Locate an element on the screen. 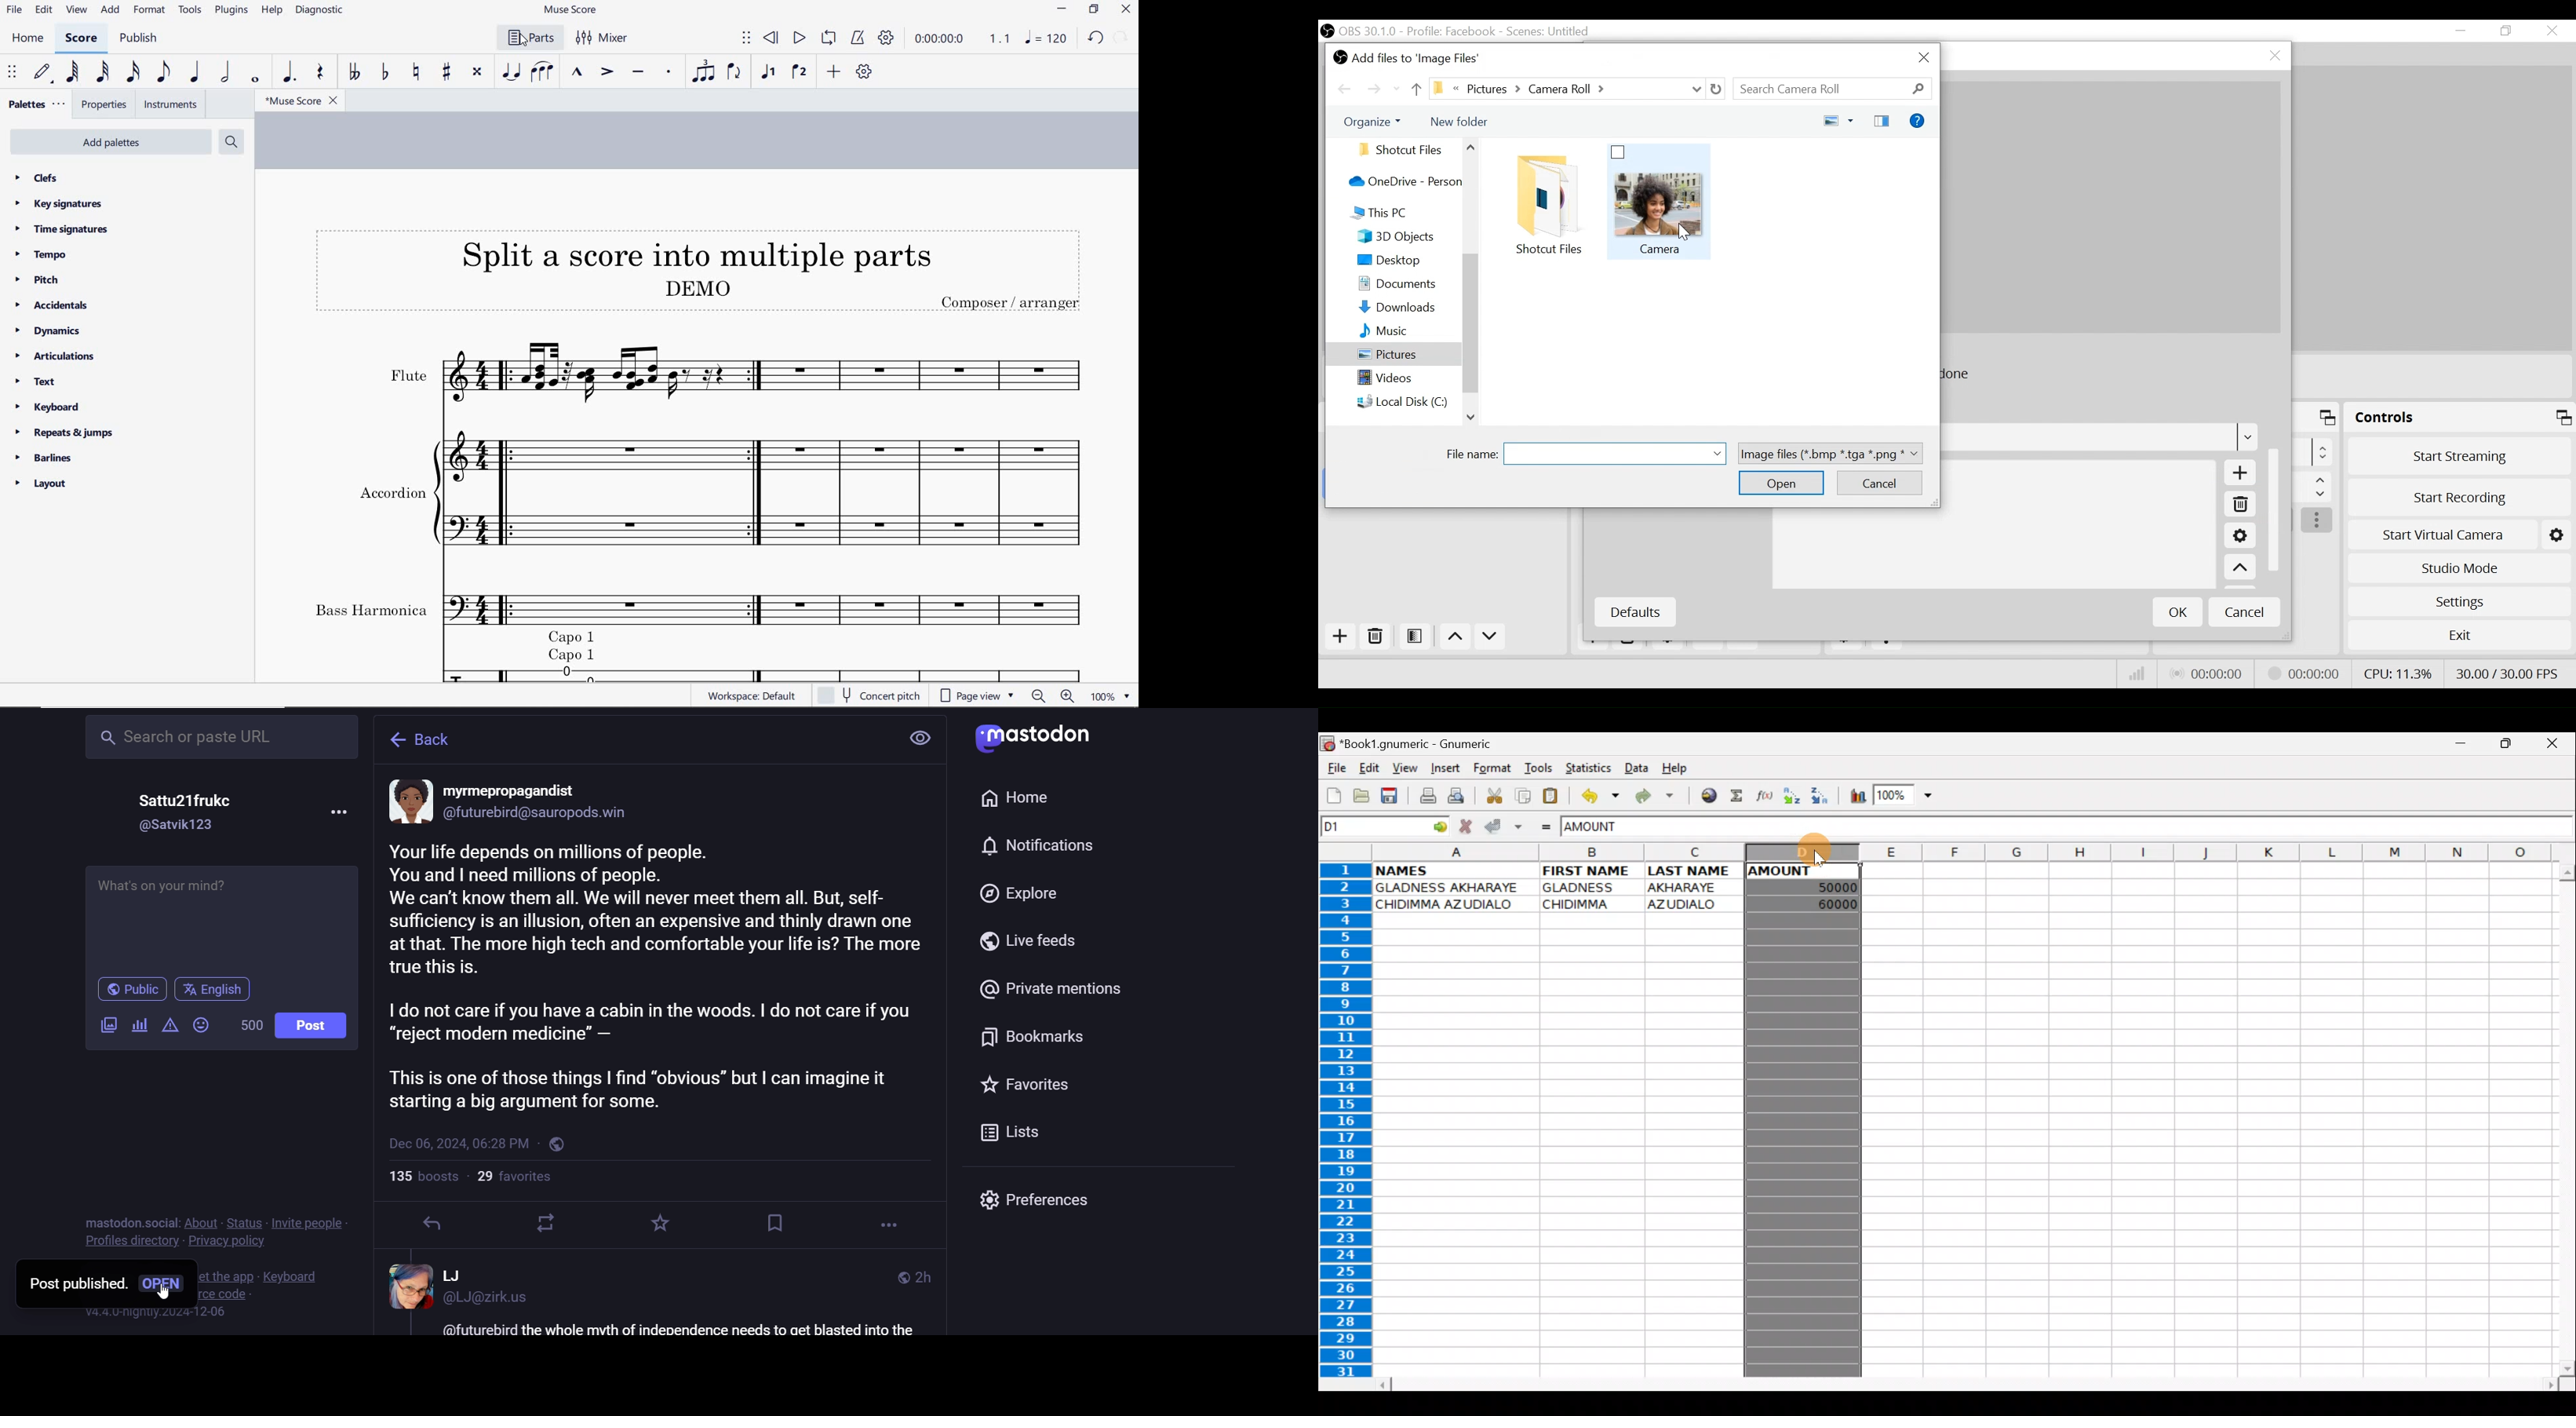  Vertical Scroll bar is located at coordinates (1472, 321).